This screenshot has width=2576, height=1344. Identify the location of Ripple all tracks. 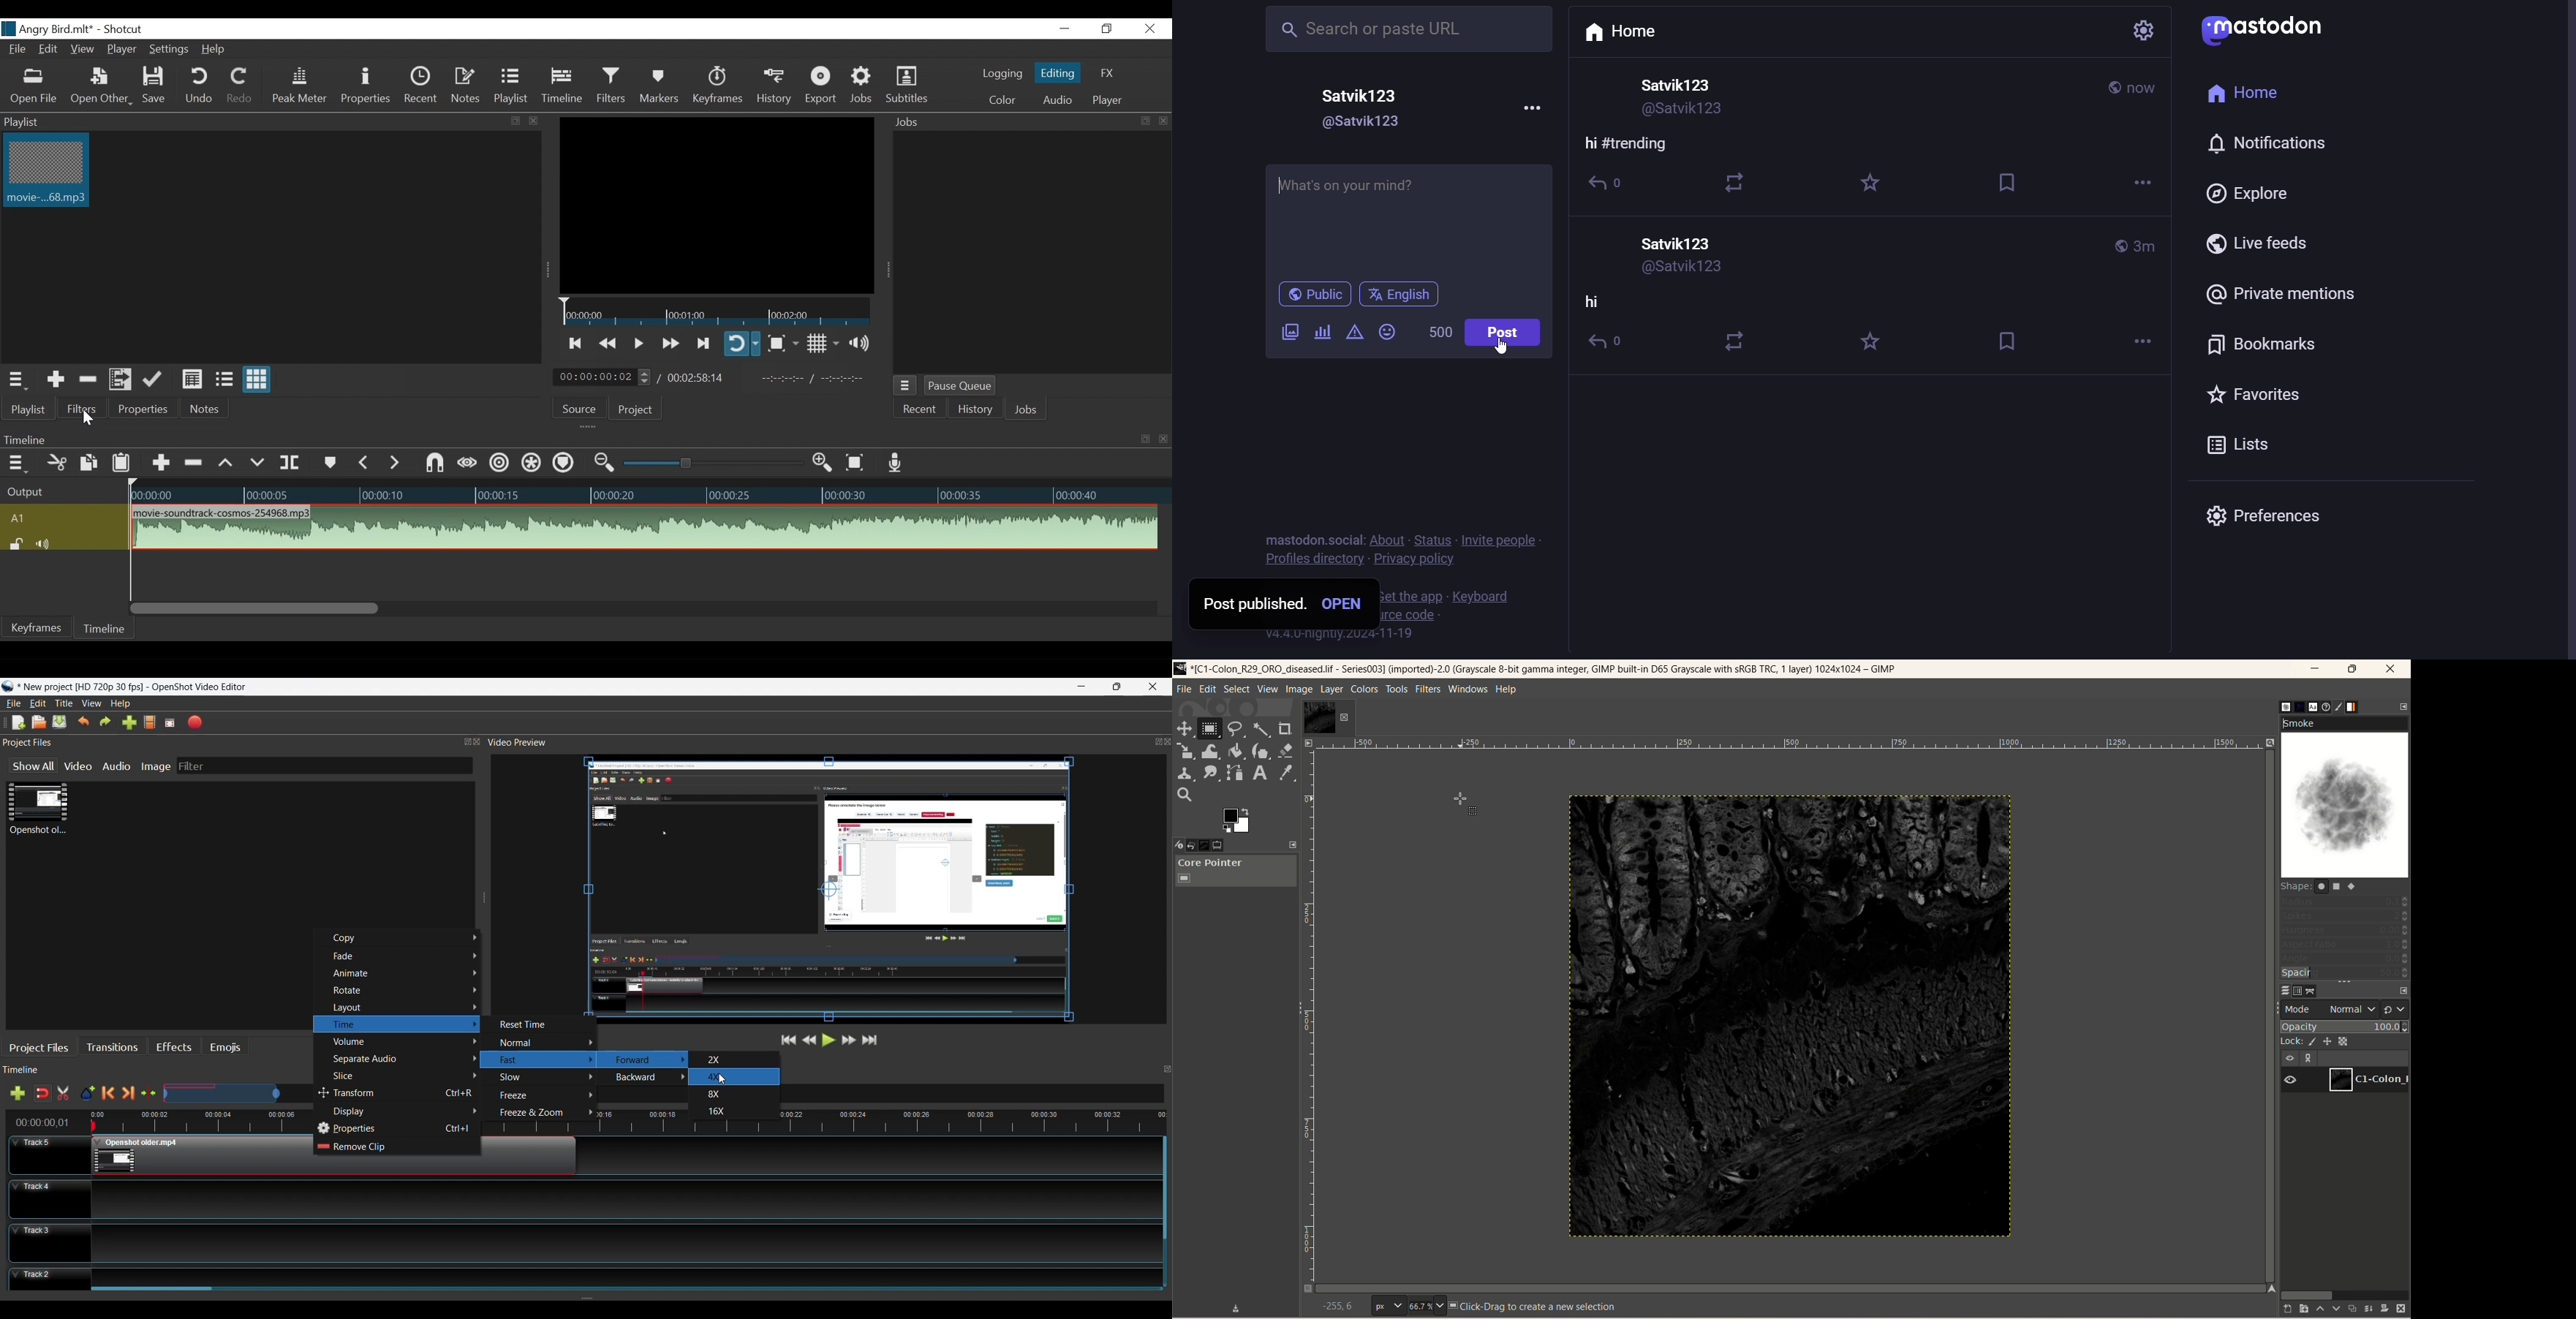
(532, 463).